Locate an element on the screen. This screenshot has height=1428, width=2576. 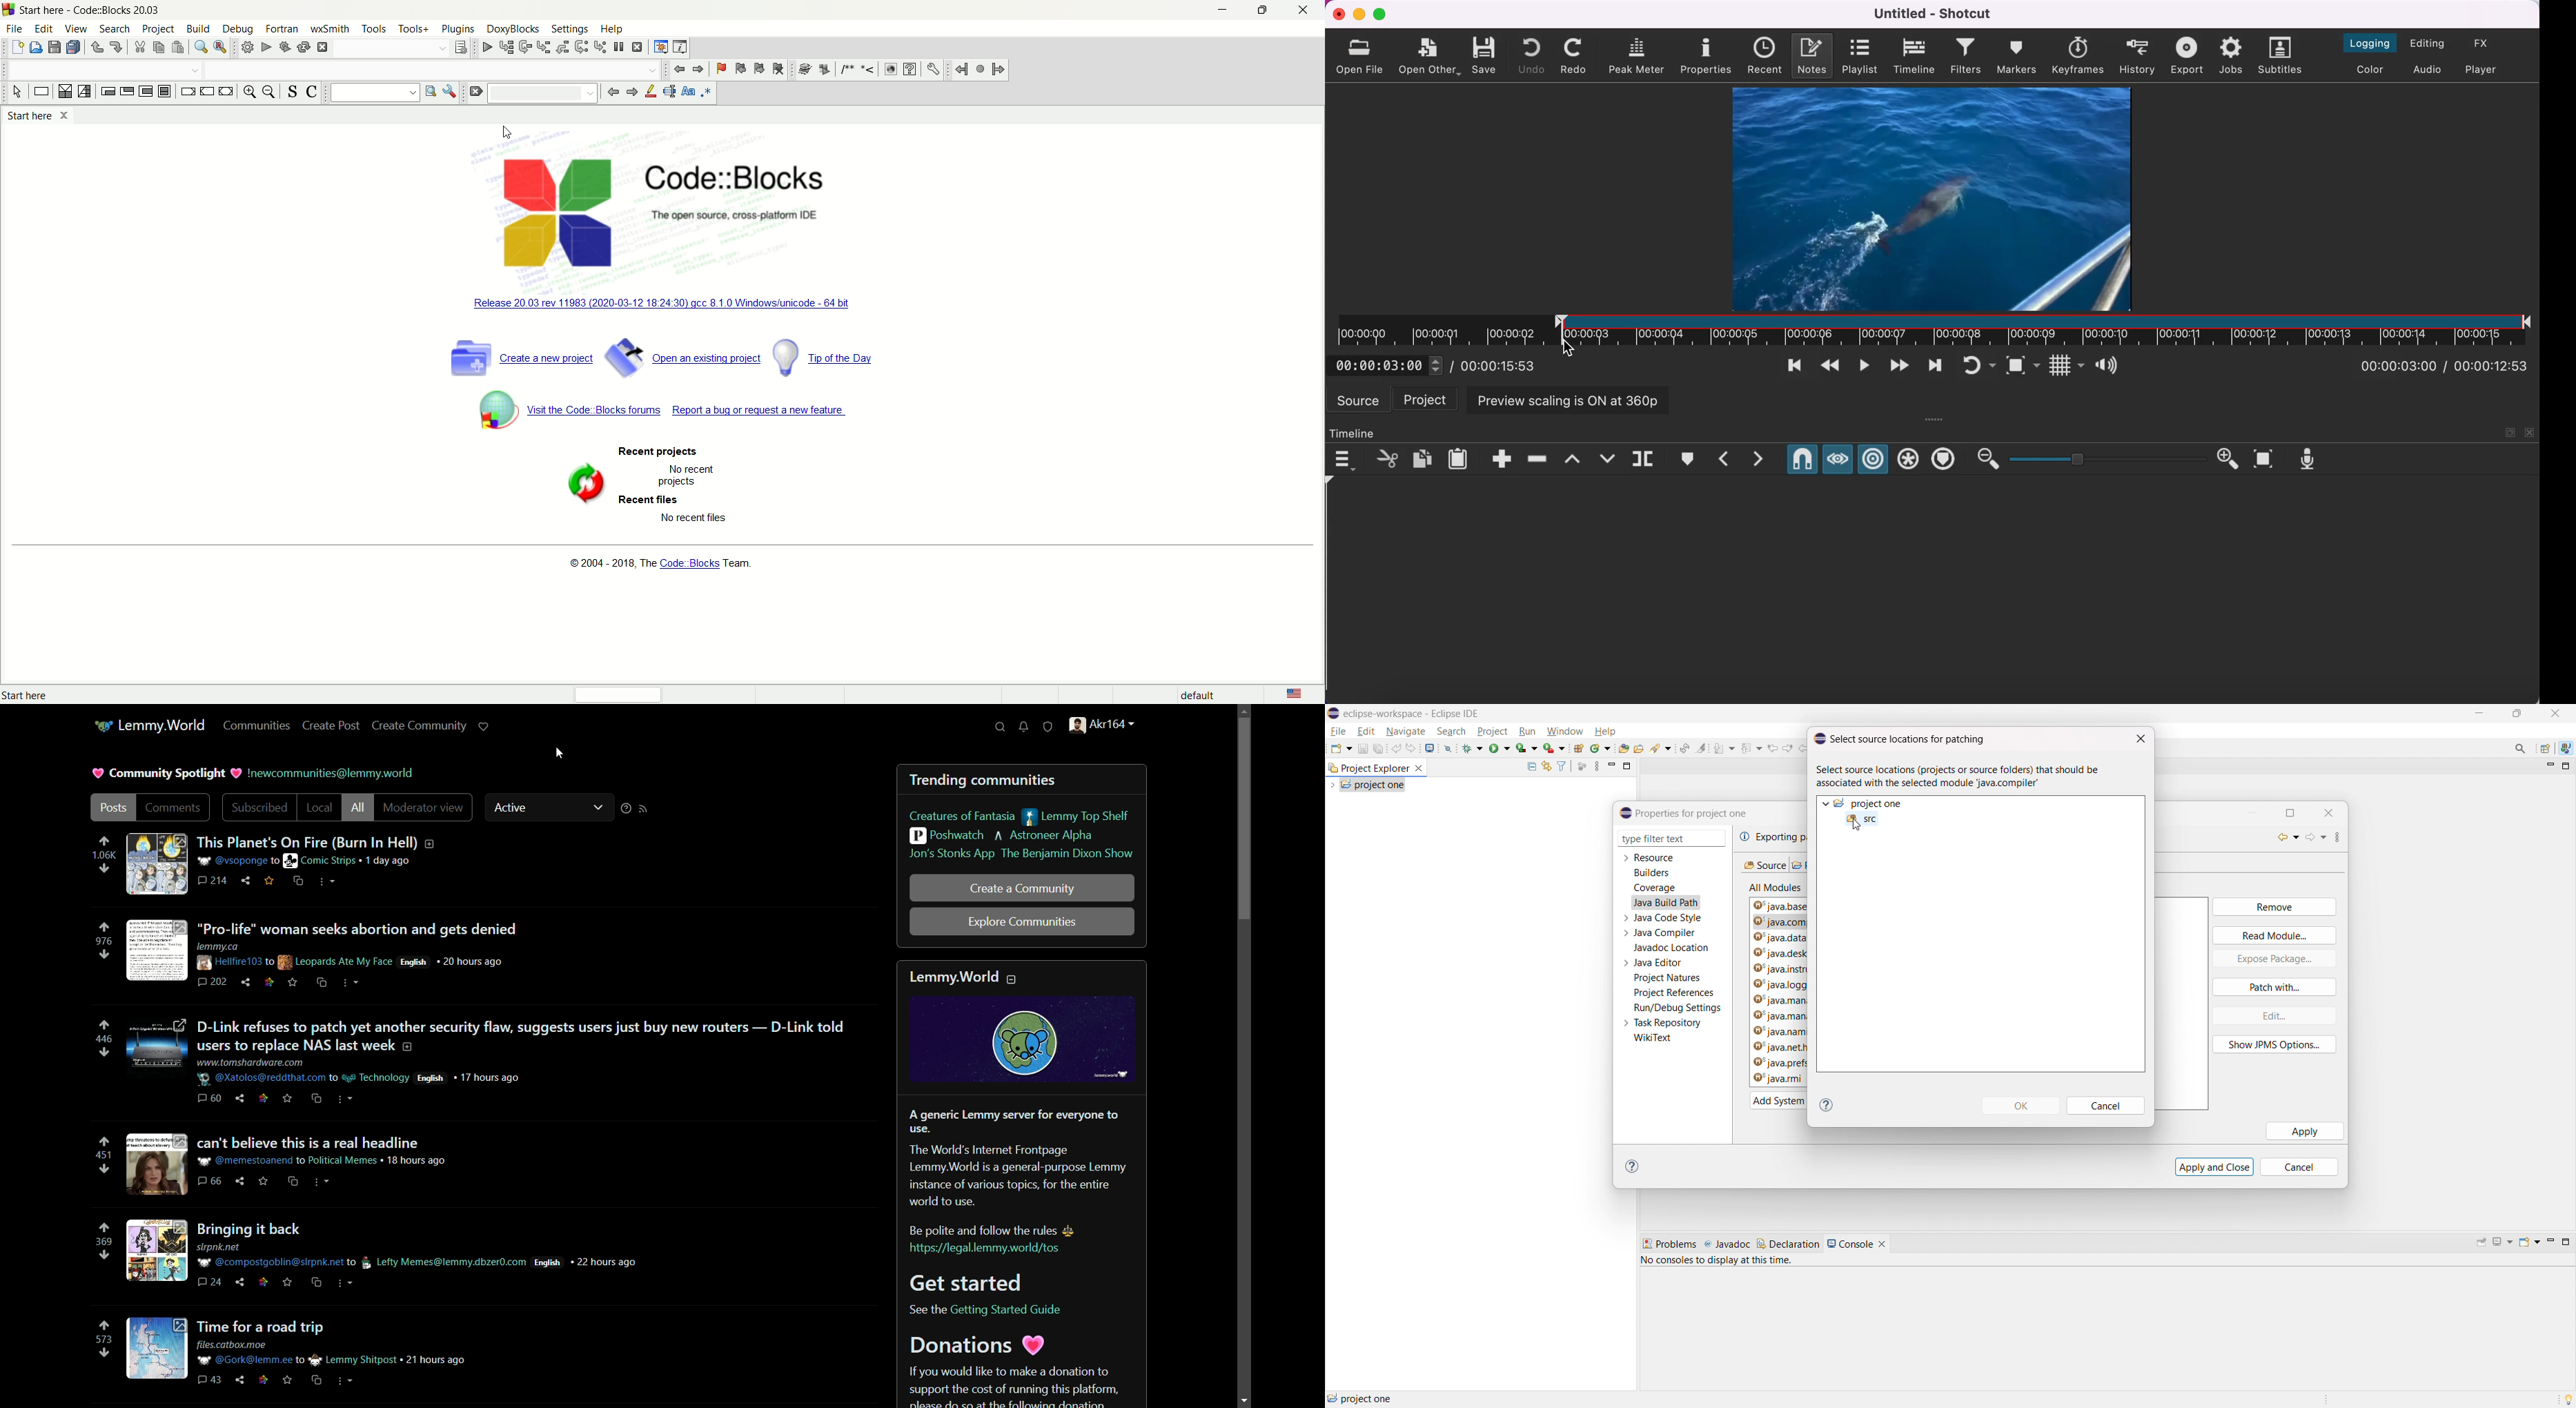
language is located at coordinates (1301, 695).